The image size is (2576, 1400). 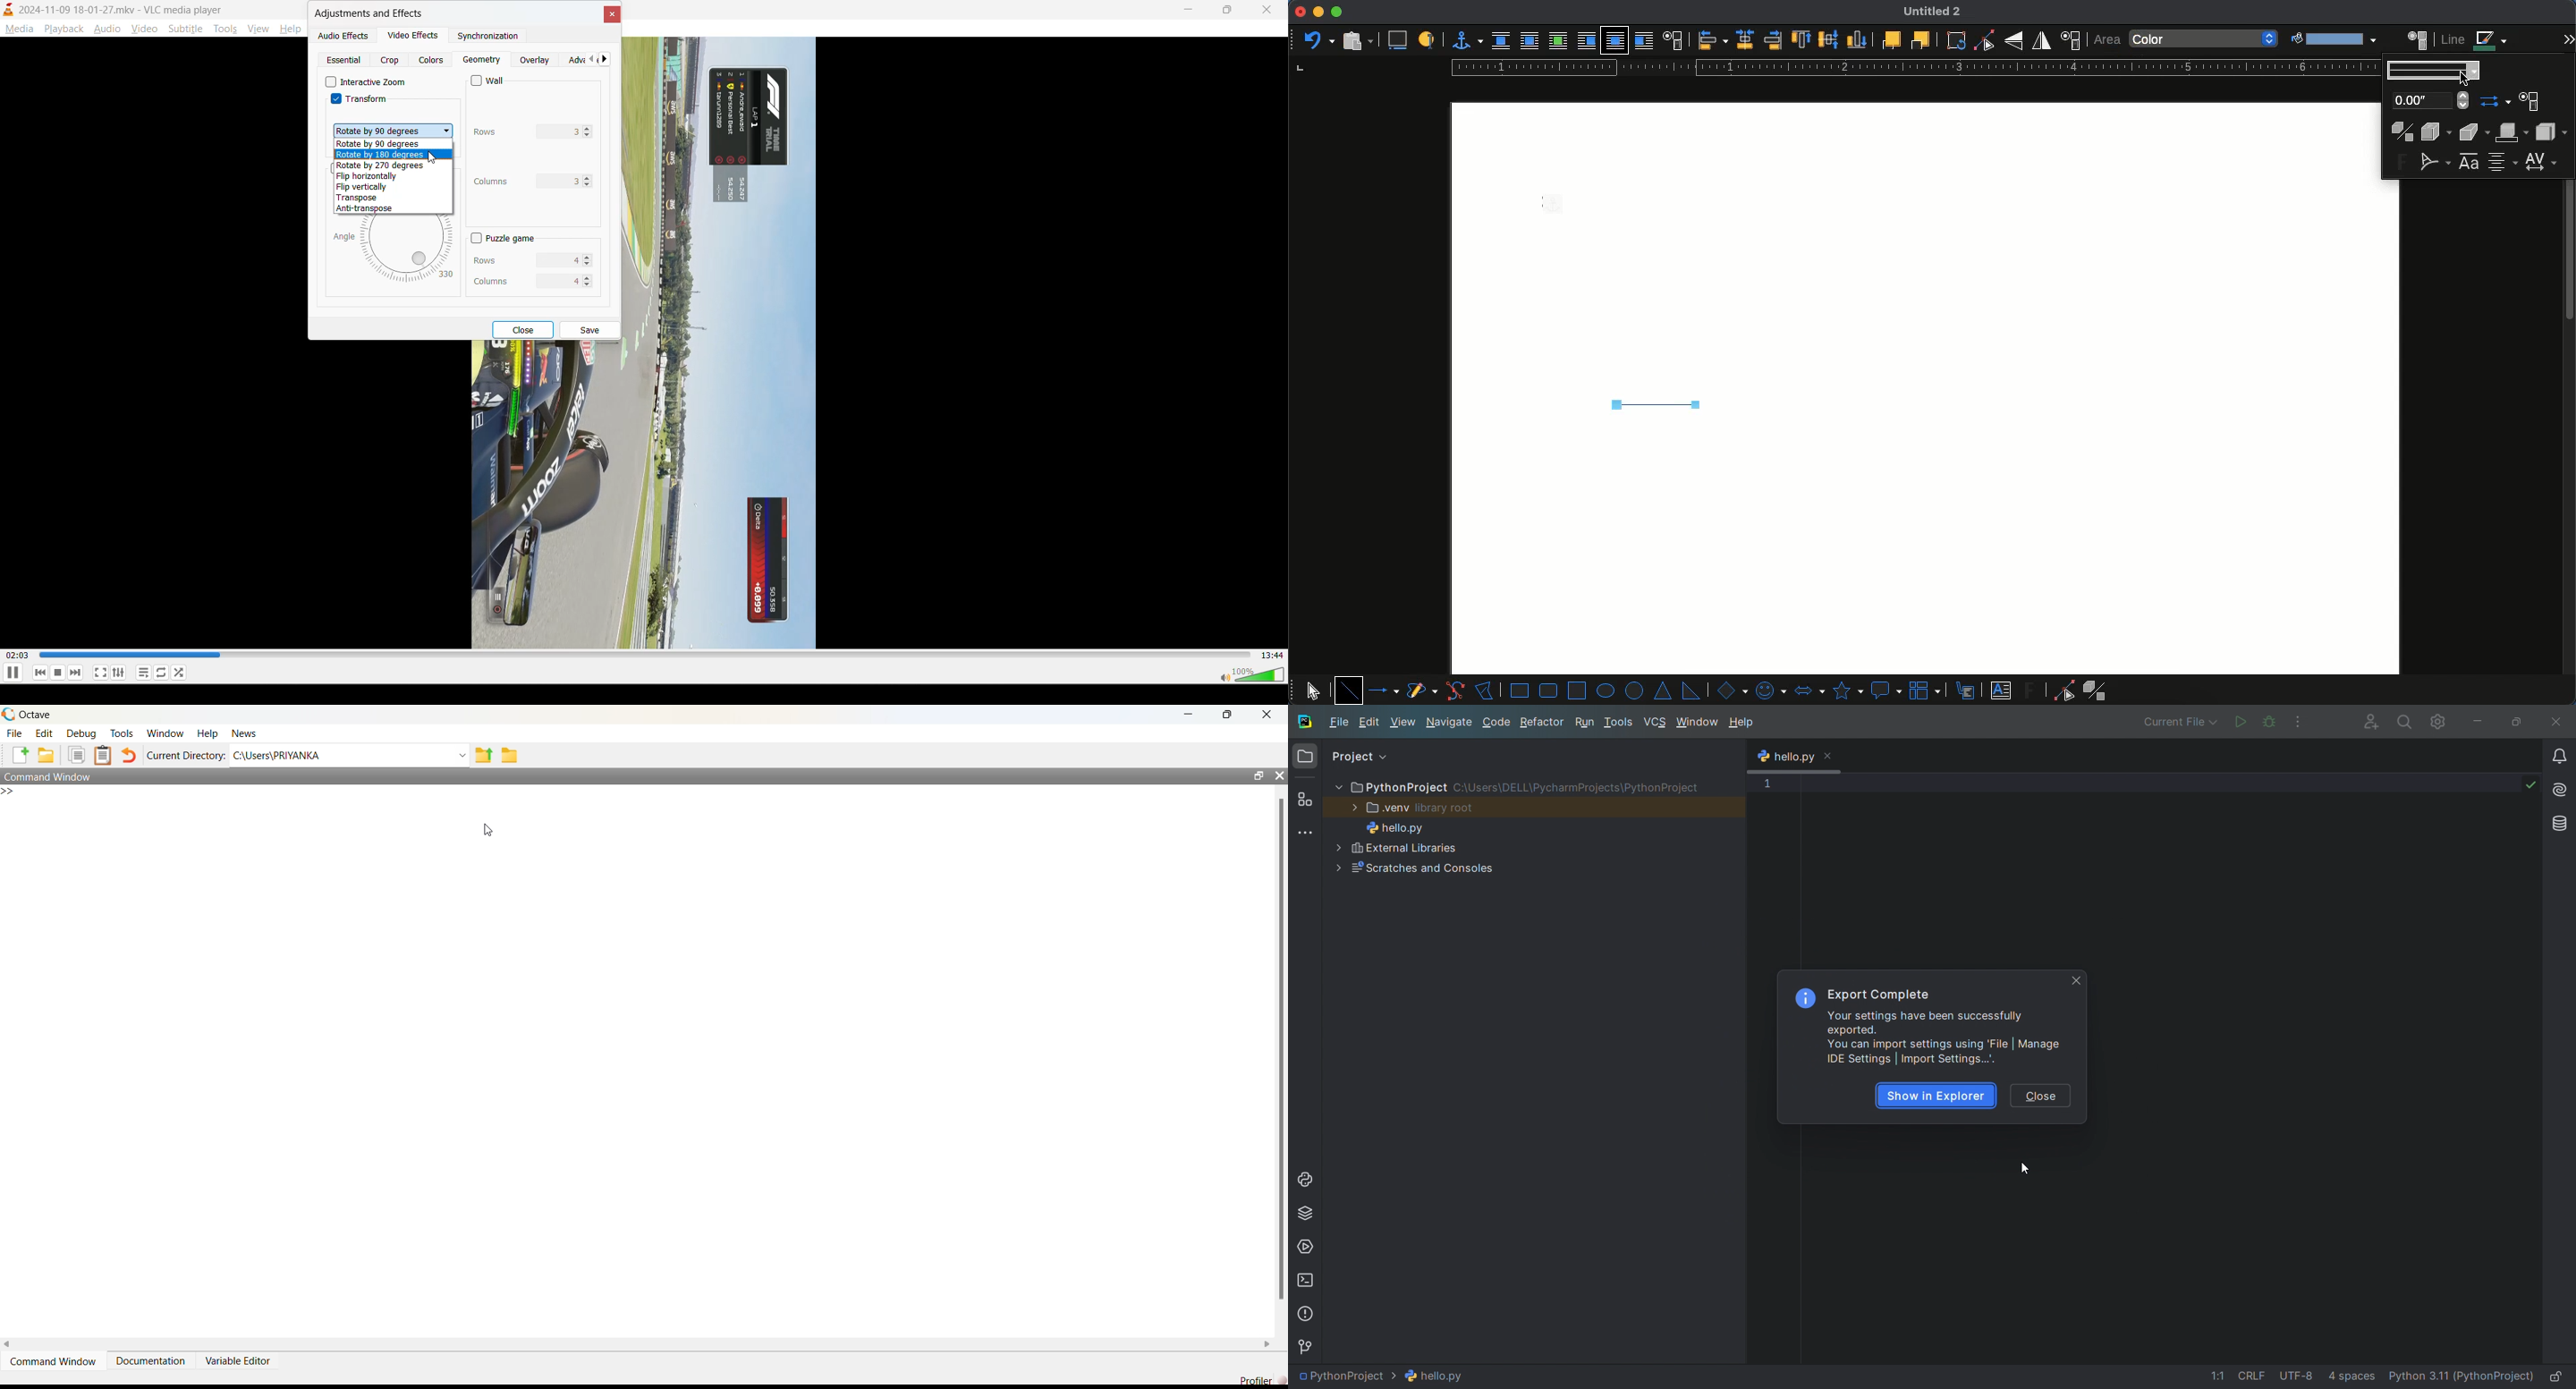 What do you see at coordinates (2539, 161) in the screenshot?
I see `fontwork character spacing` at bounding box center [2539, 161].